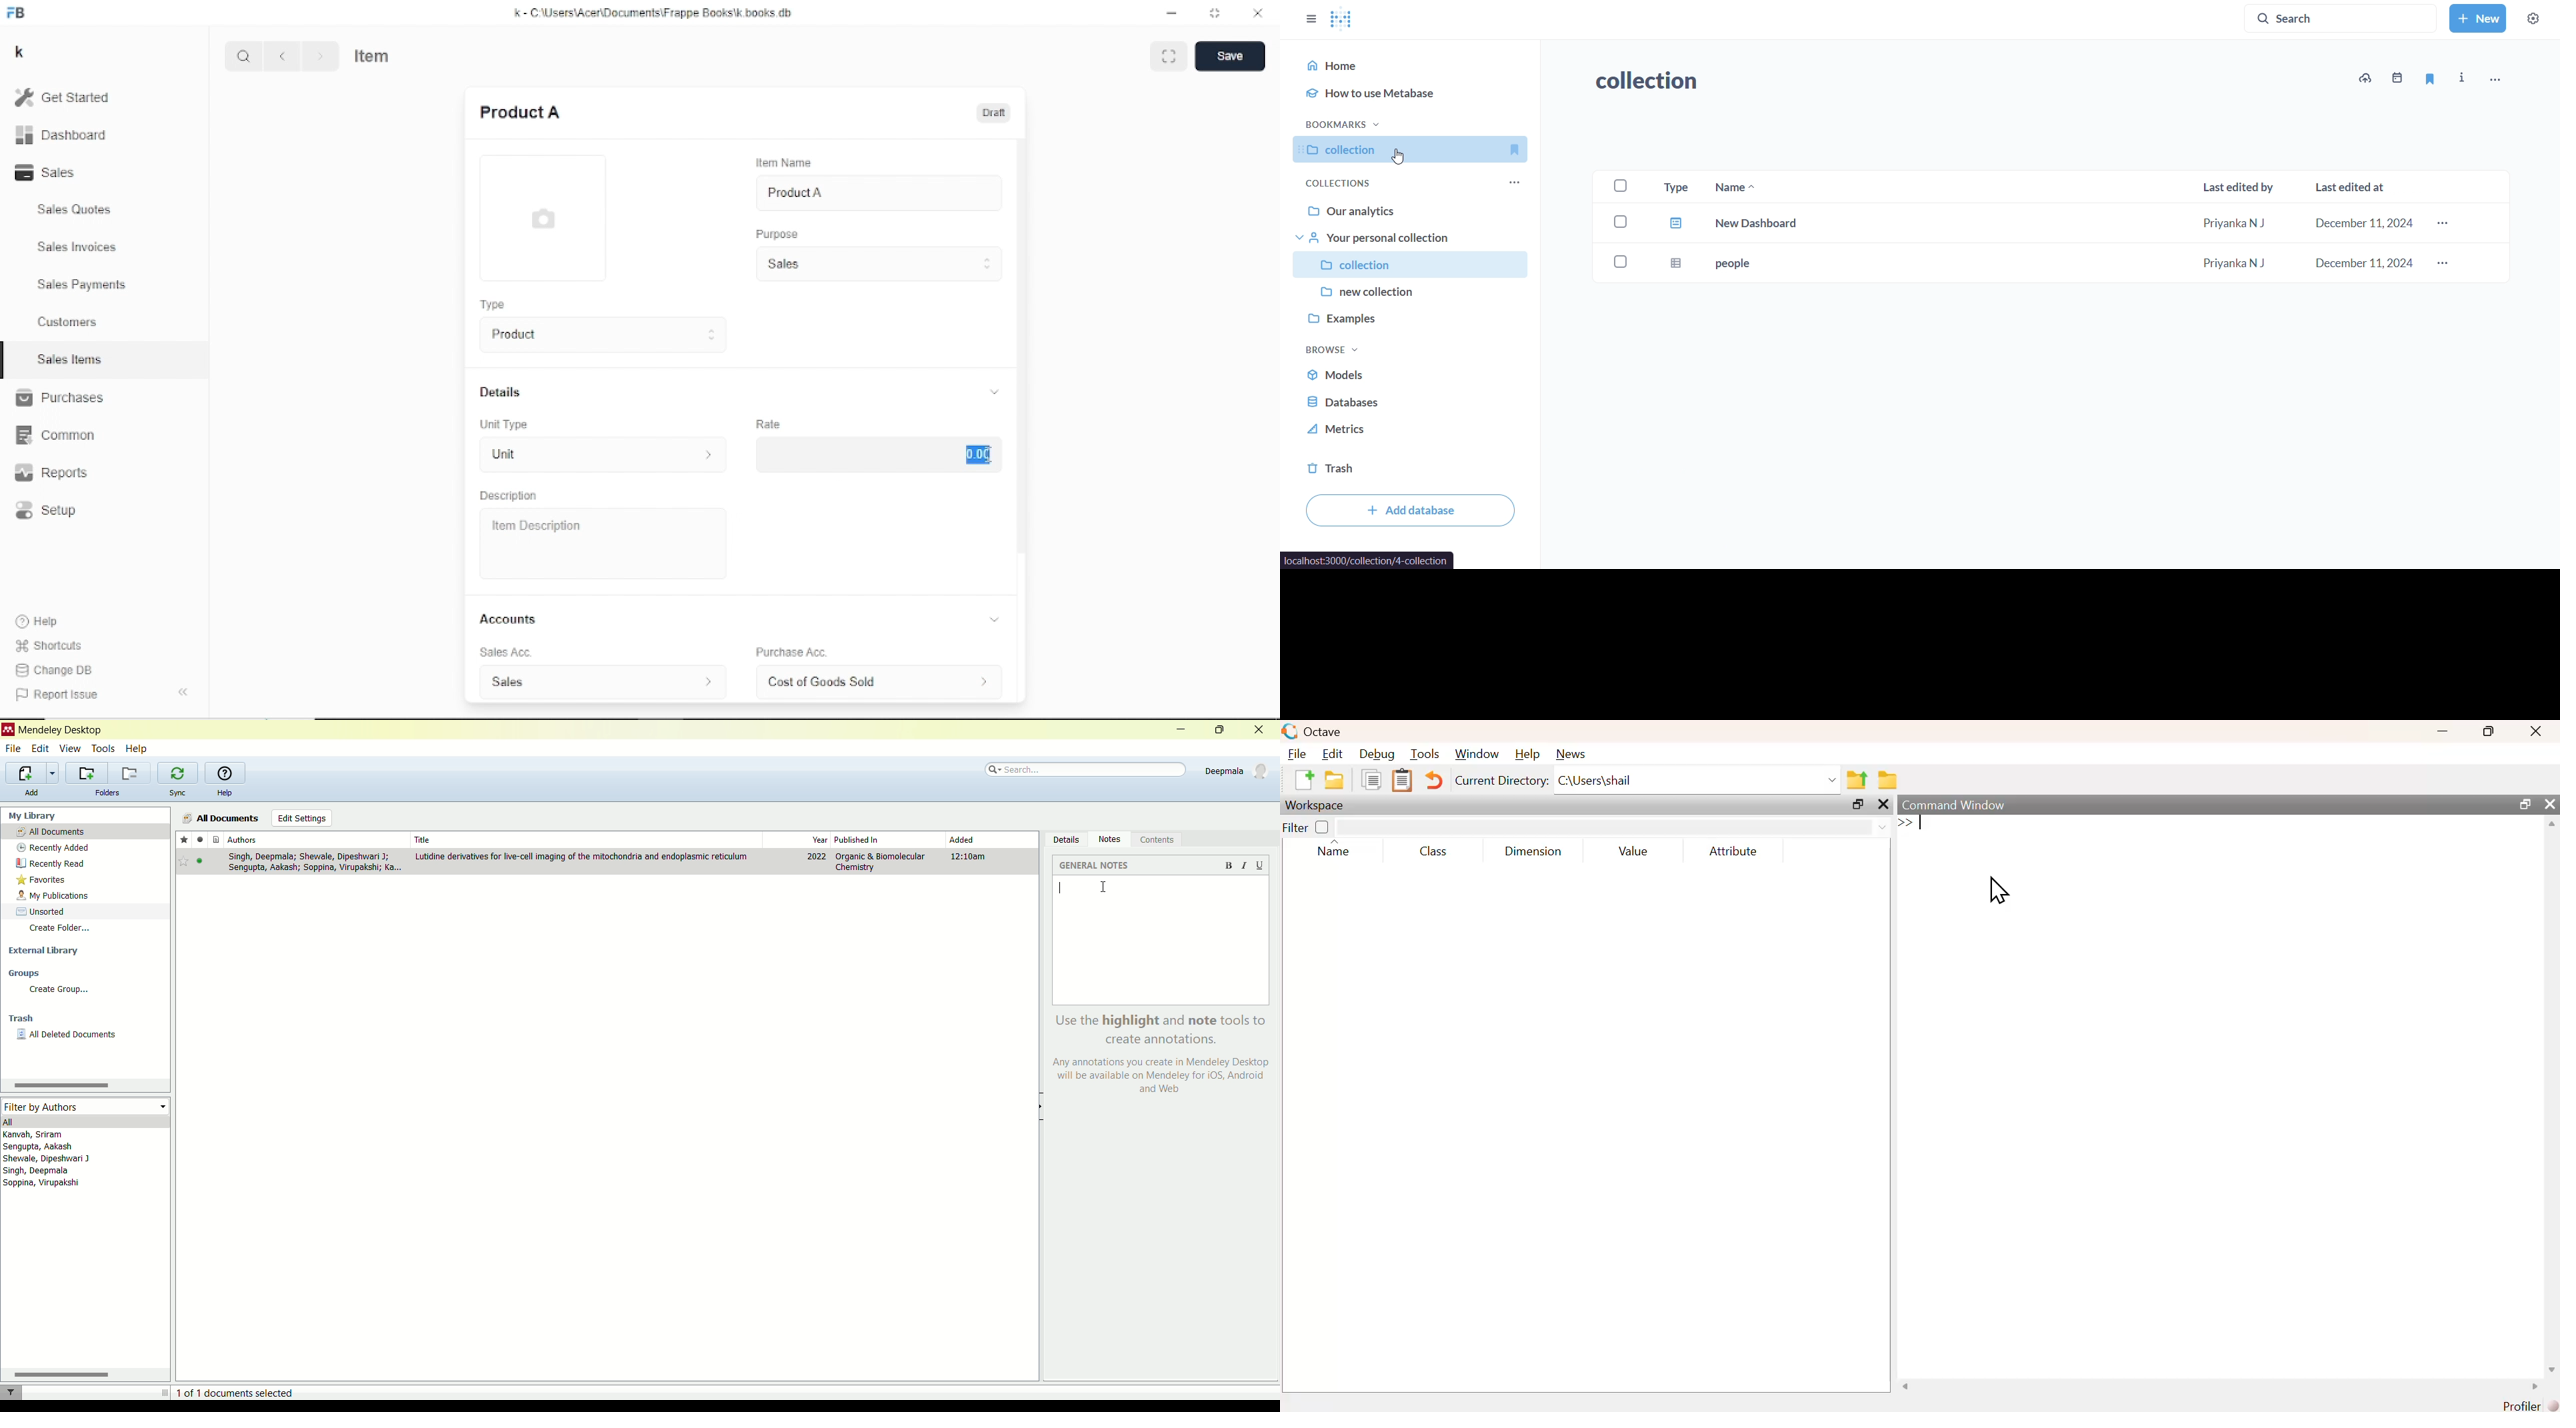  What do you see at coordinates (83, 284) in the screenshot?
I see `Sales Payments` at bounding box center [83, 284].